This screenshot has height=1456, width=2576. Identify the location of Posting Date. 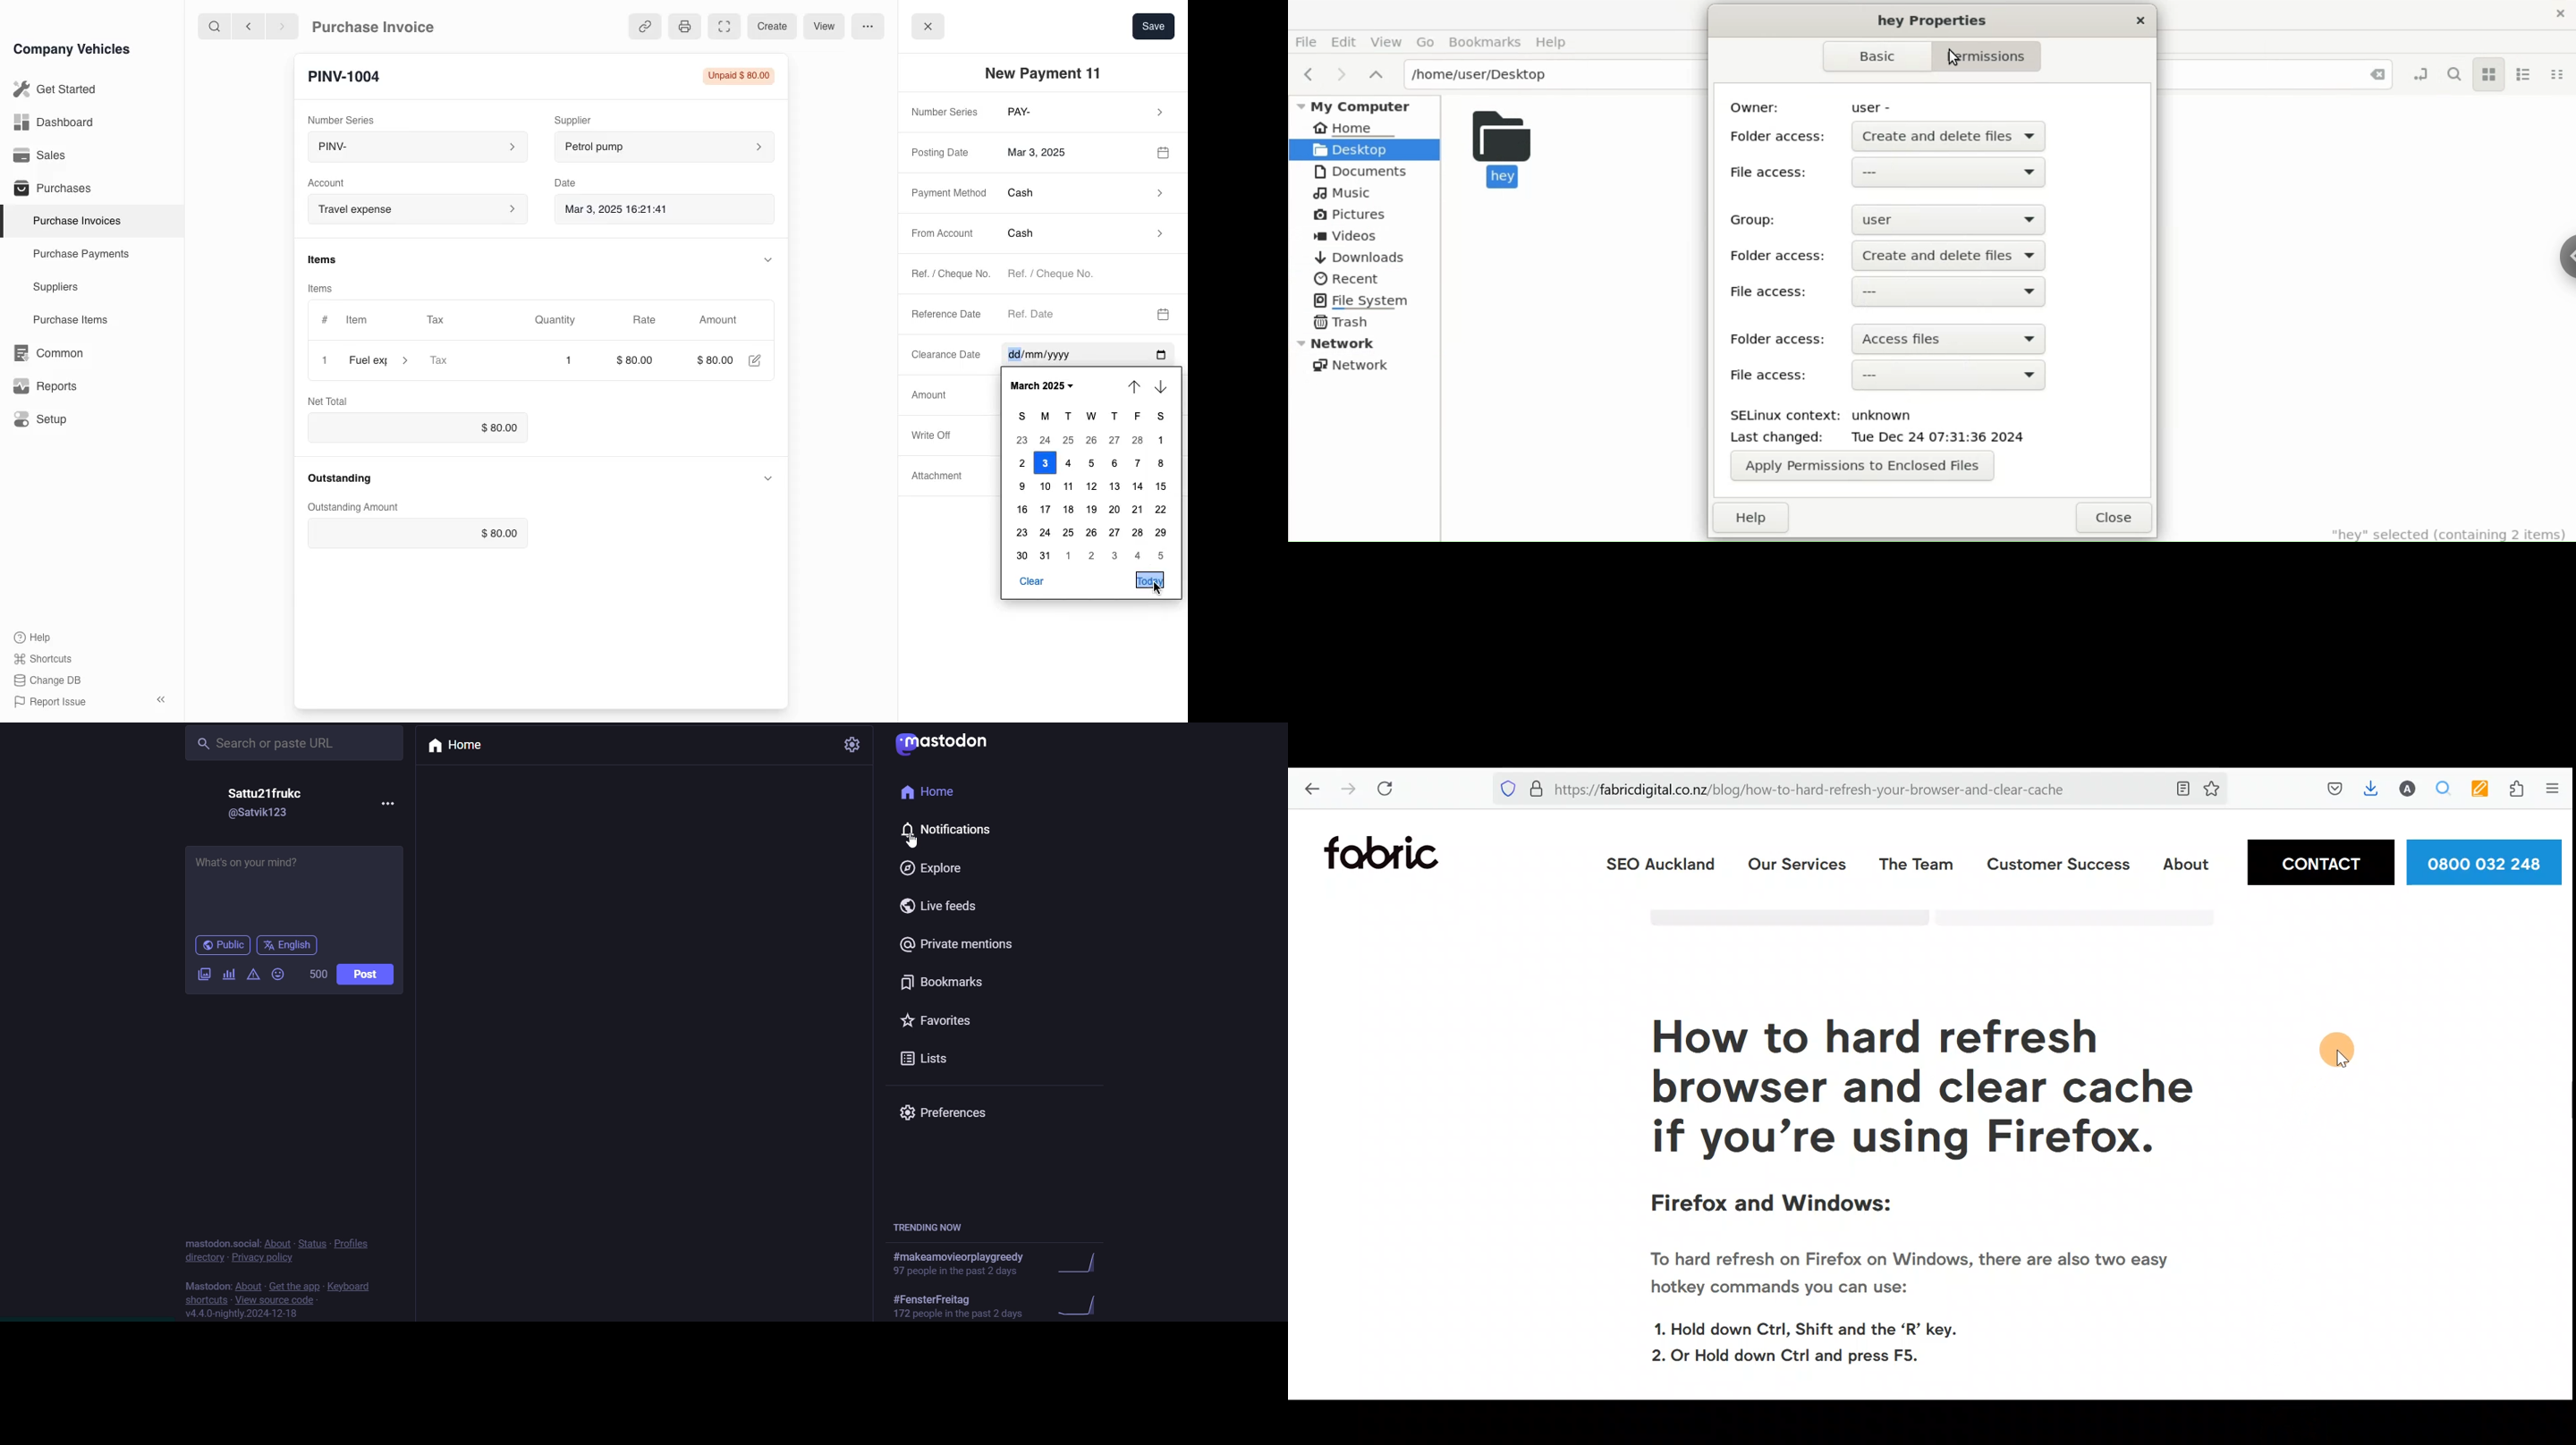
(943, 151).